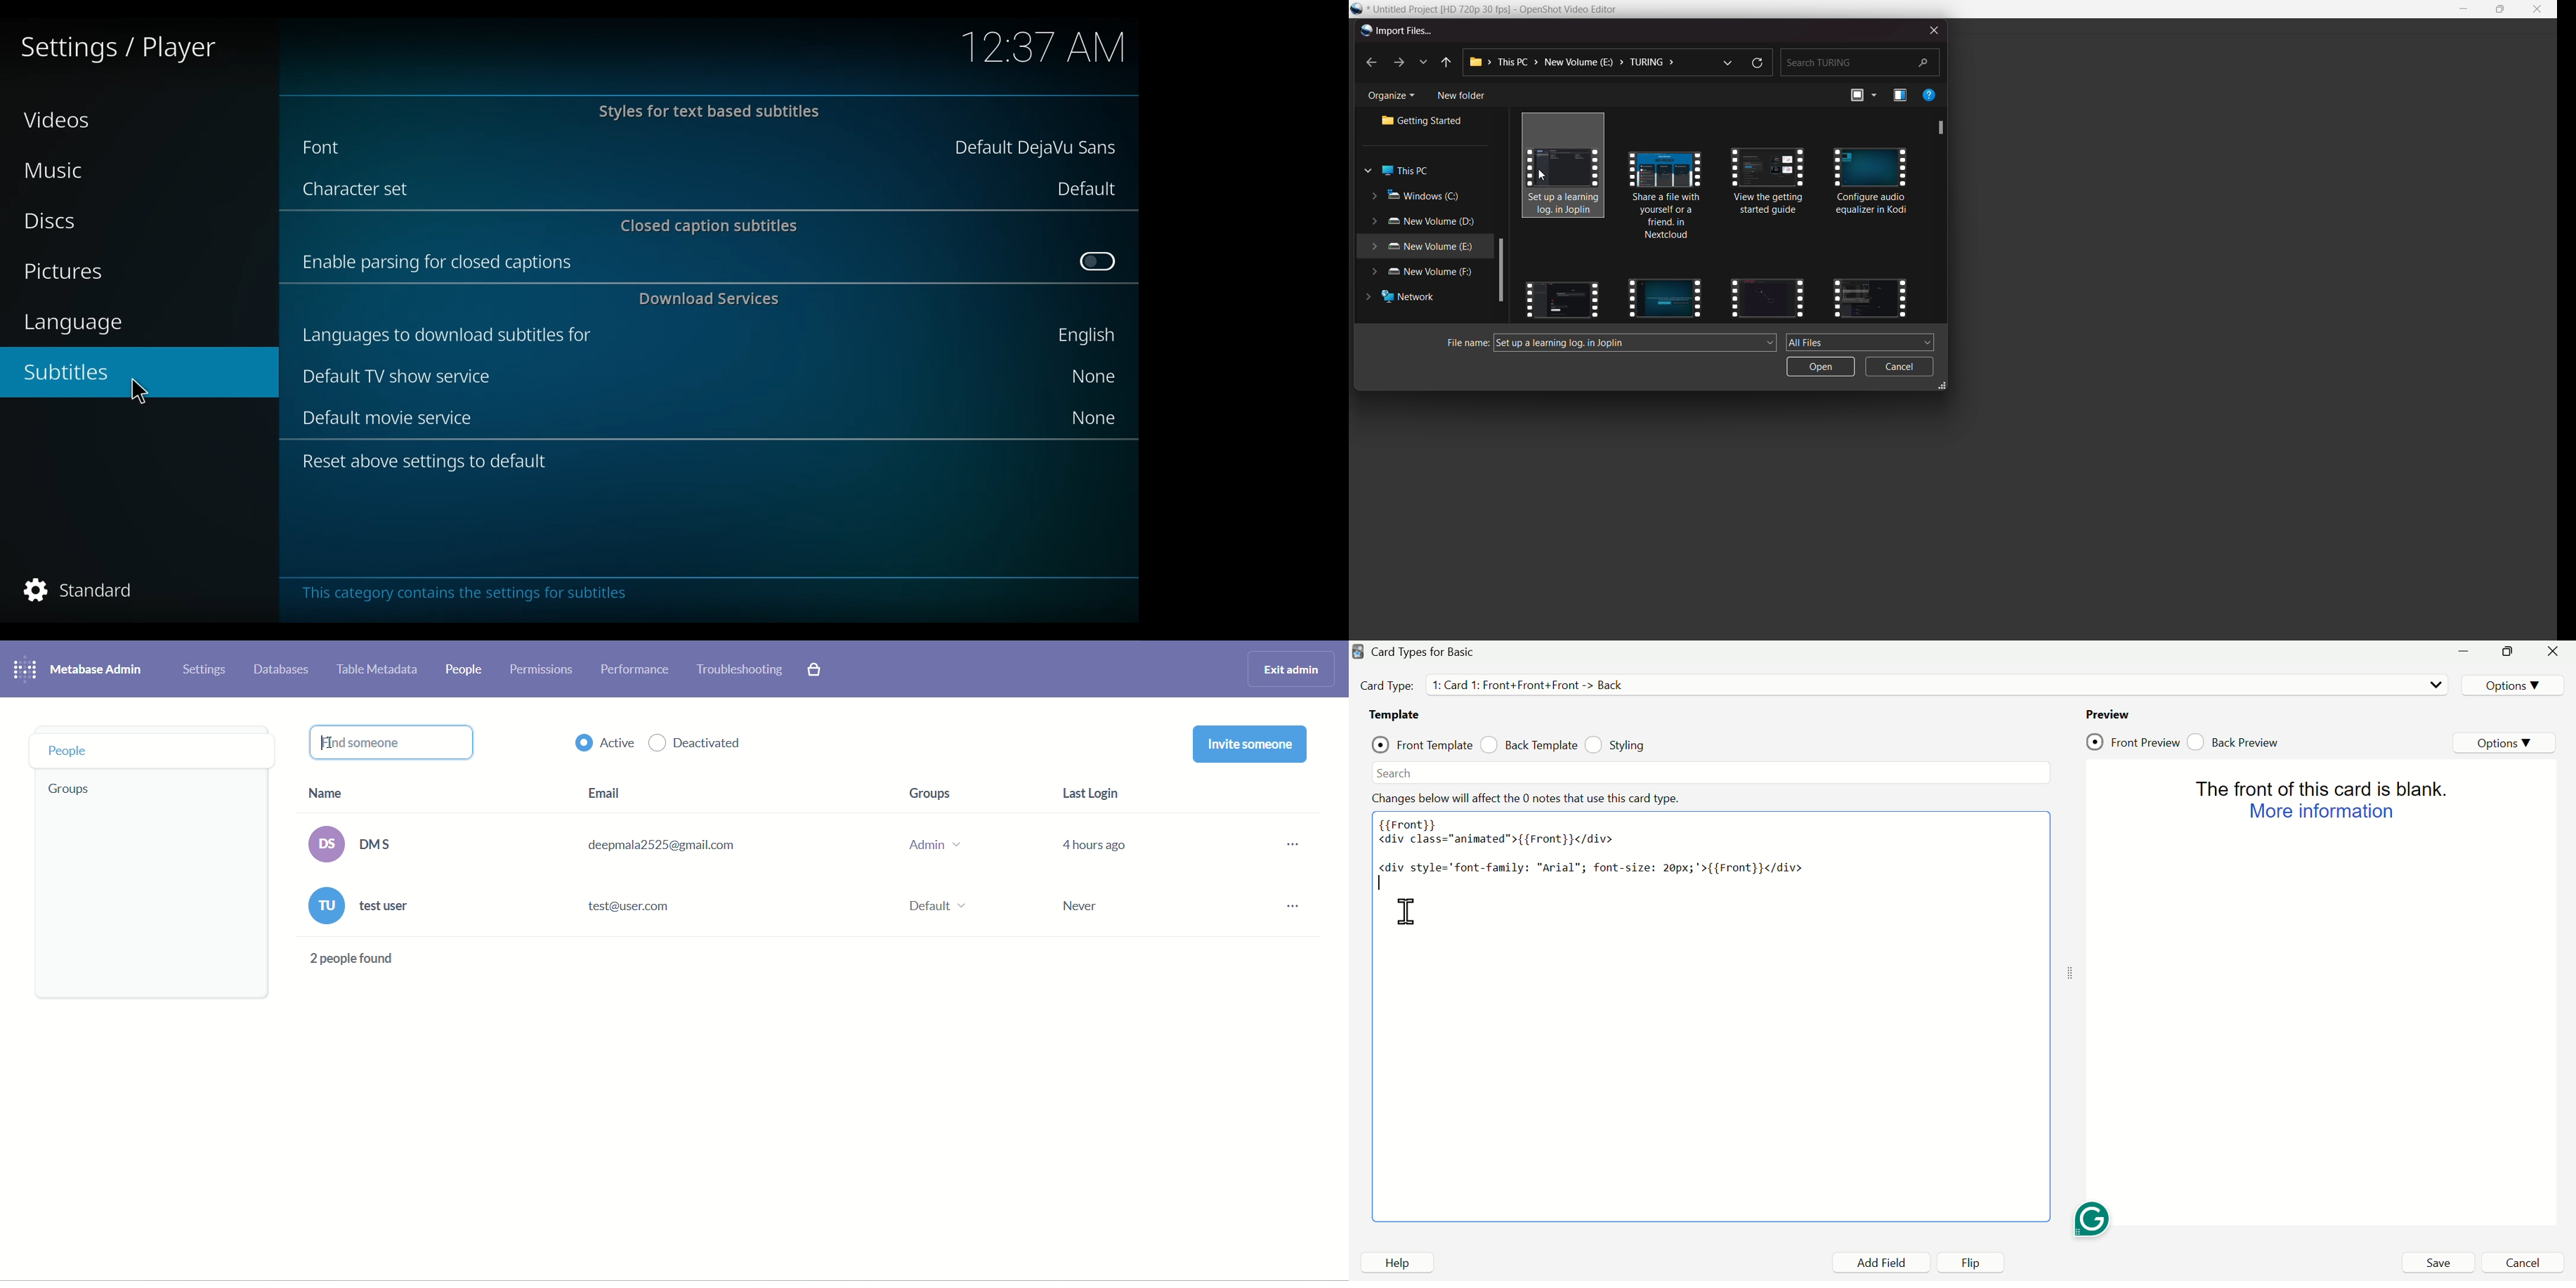  What do you see at coordinates (1399, 715) in the screenshot?
I see `Template` at bounding box center [1399, 715].